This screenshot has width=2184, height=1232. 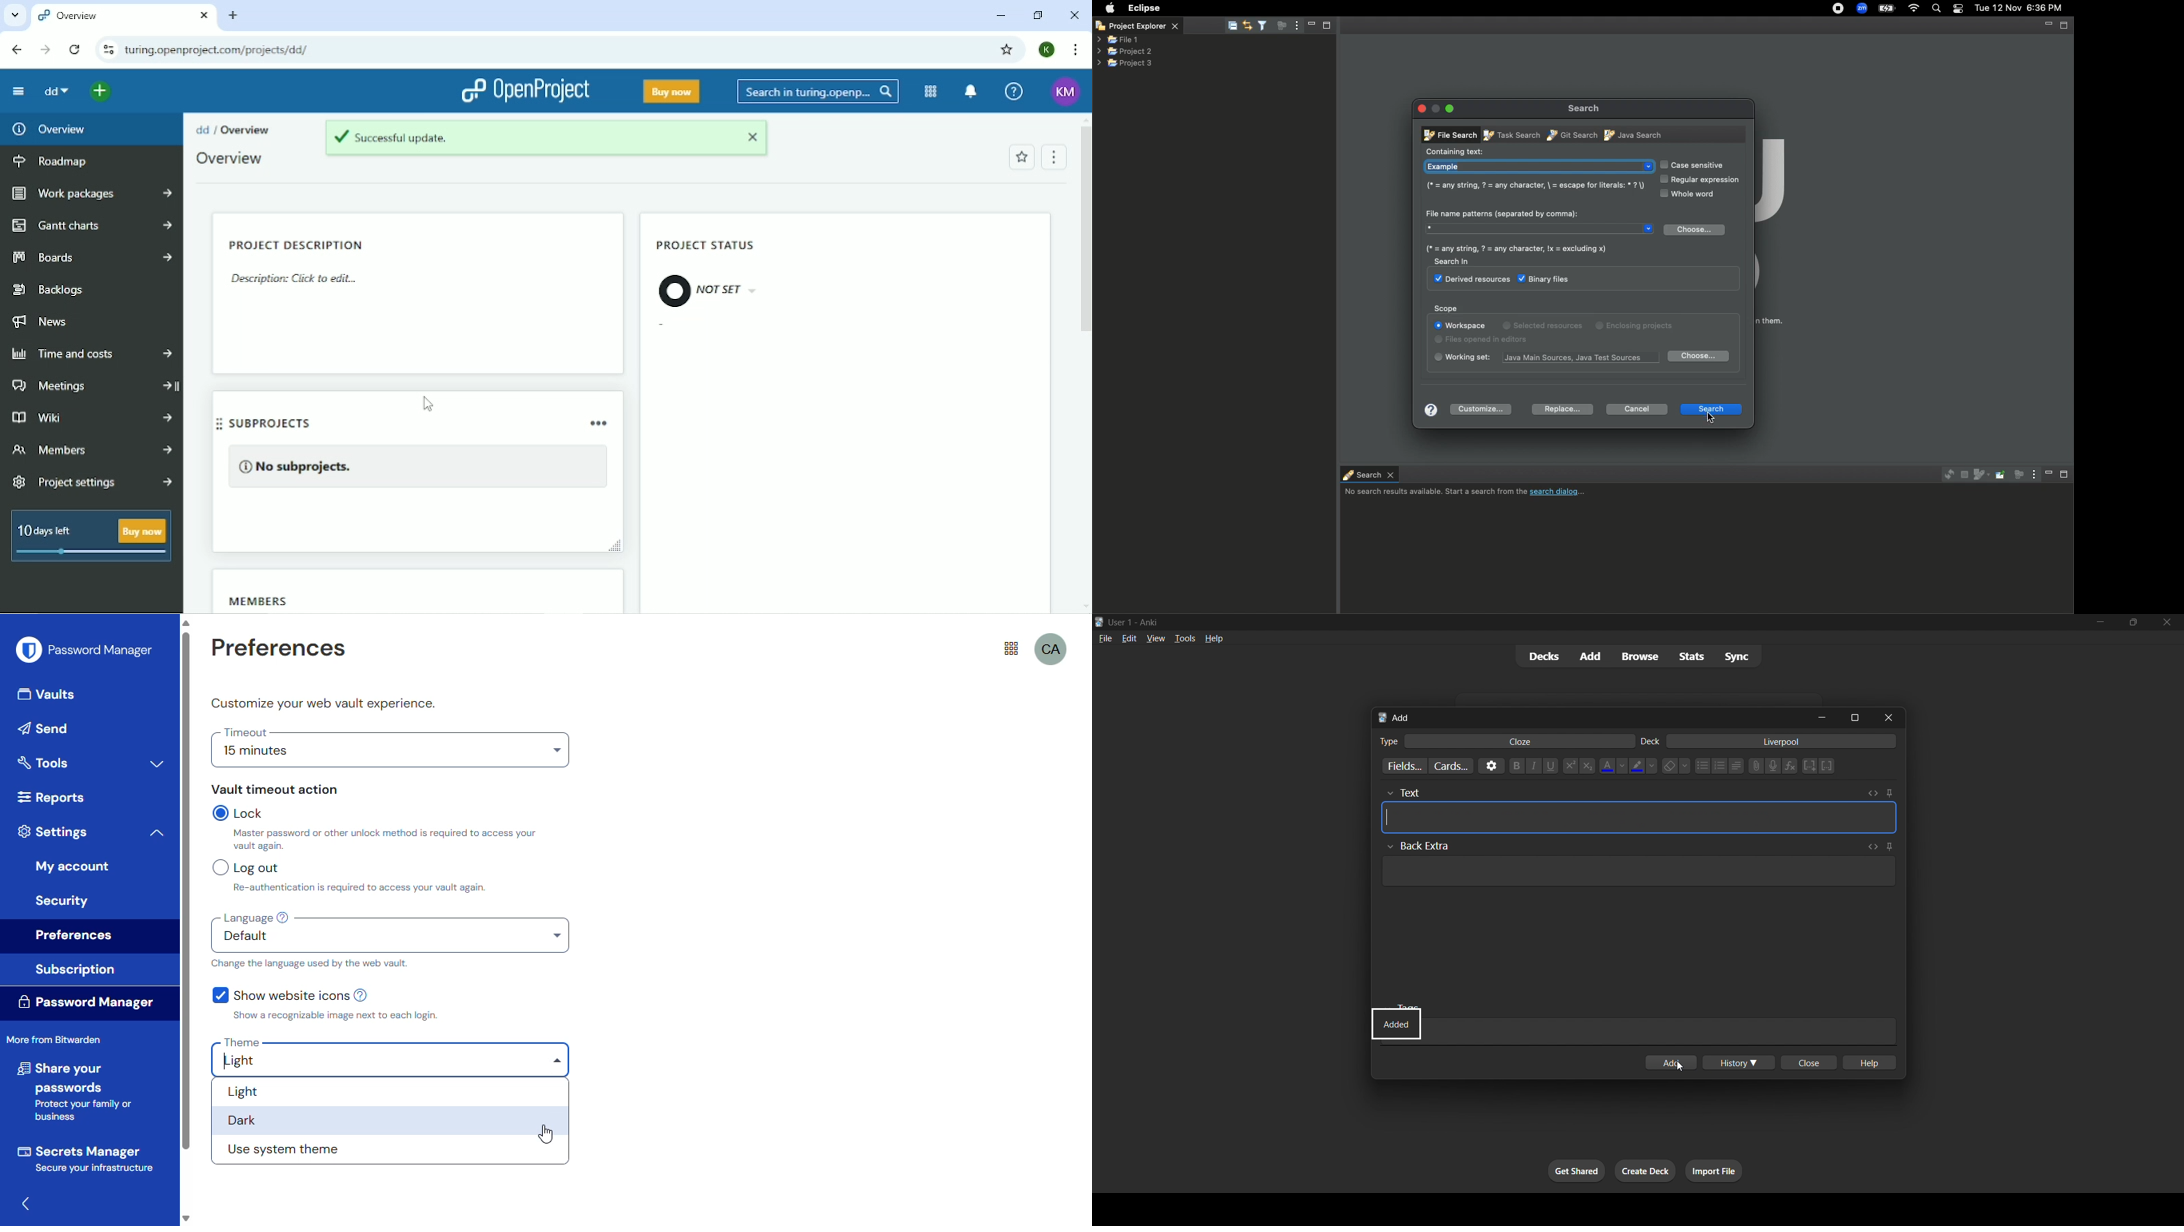 What do you see at coordinates (1816, 716) in the screenshot?
I see `minimize` at bounding box center [1816, 716].